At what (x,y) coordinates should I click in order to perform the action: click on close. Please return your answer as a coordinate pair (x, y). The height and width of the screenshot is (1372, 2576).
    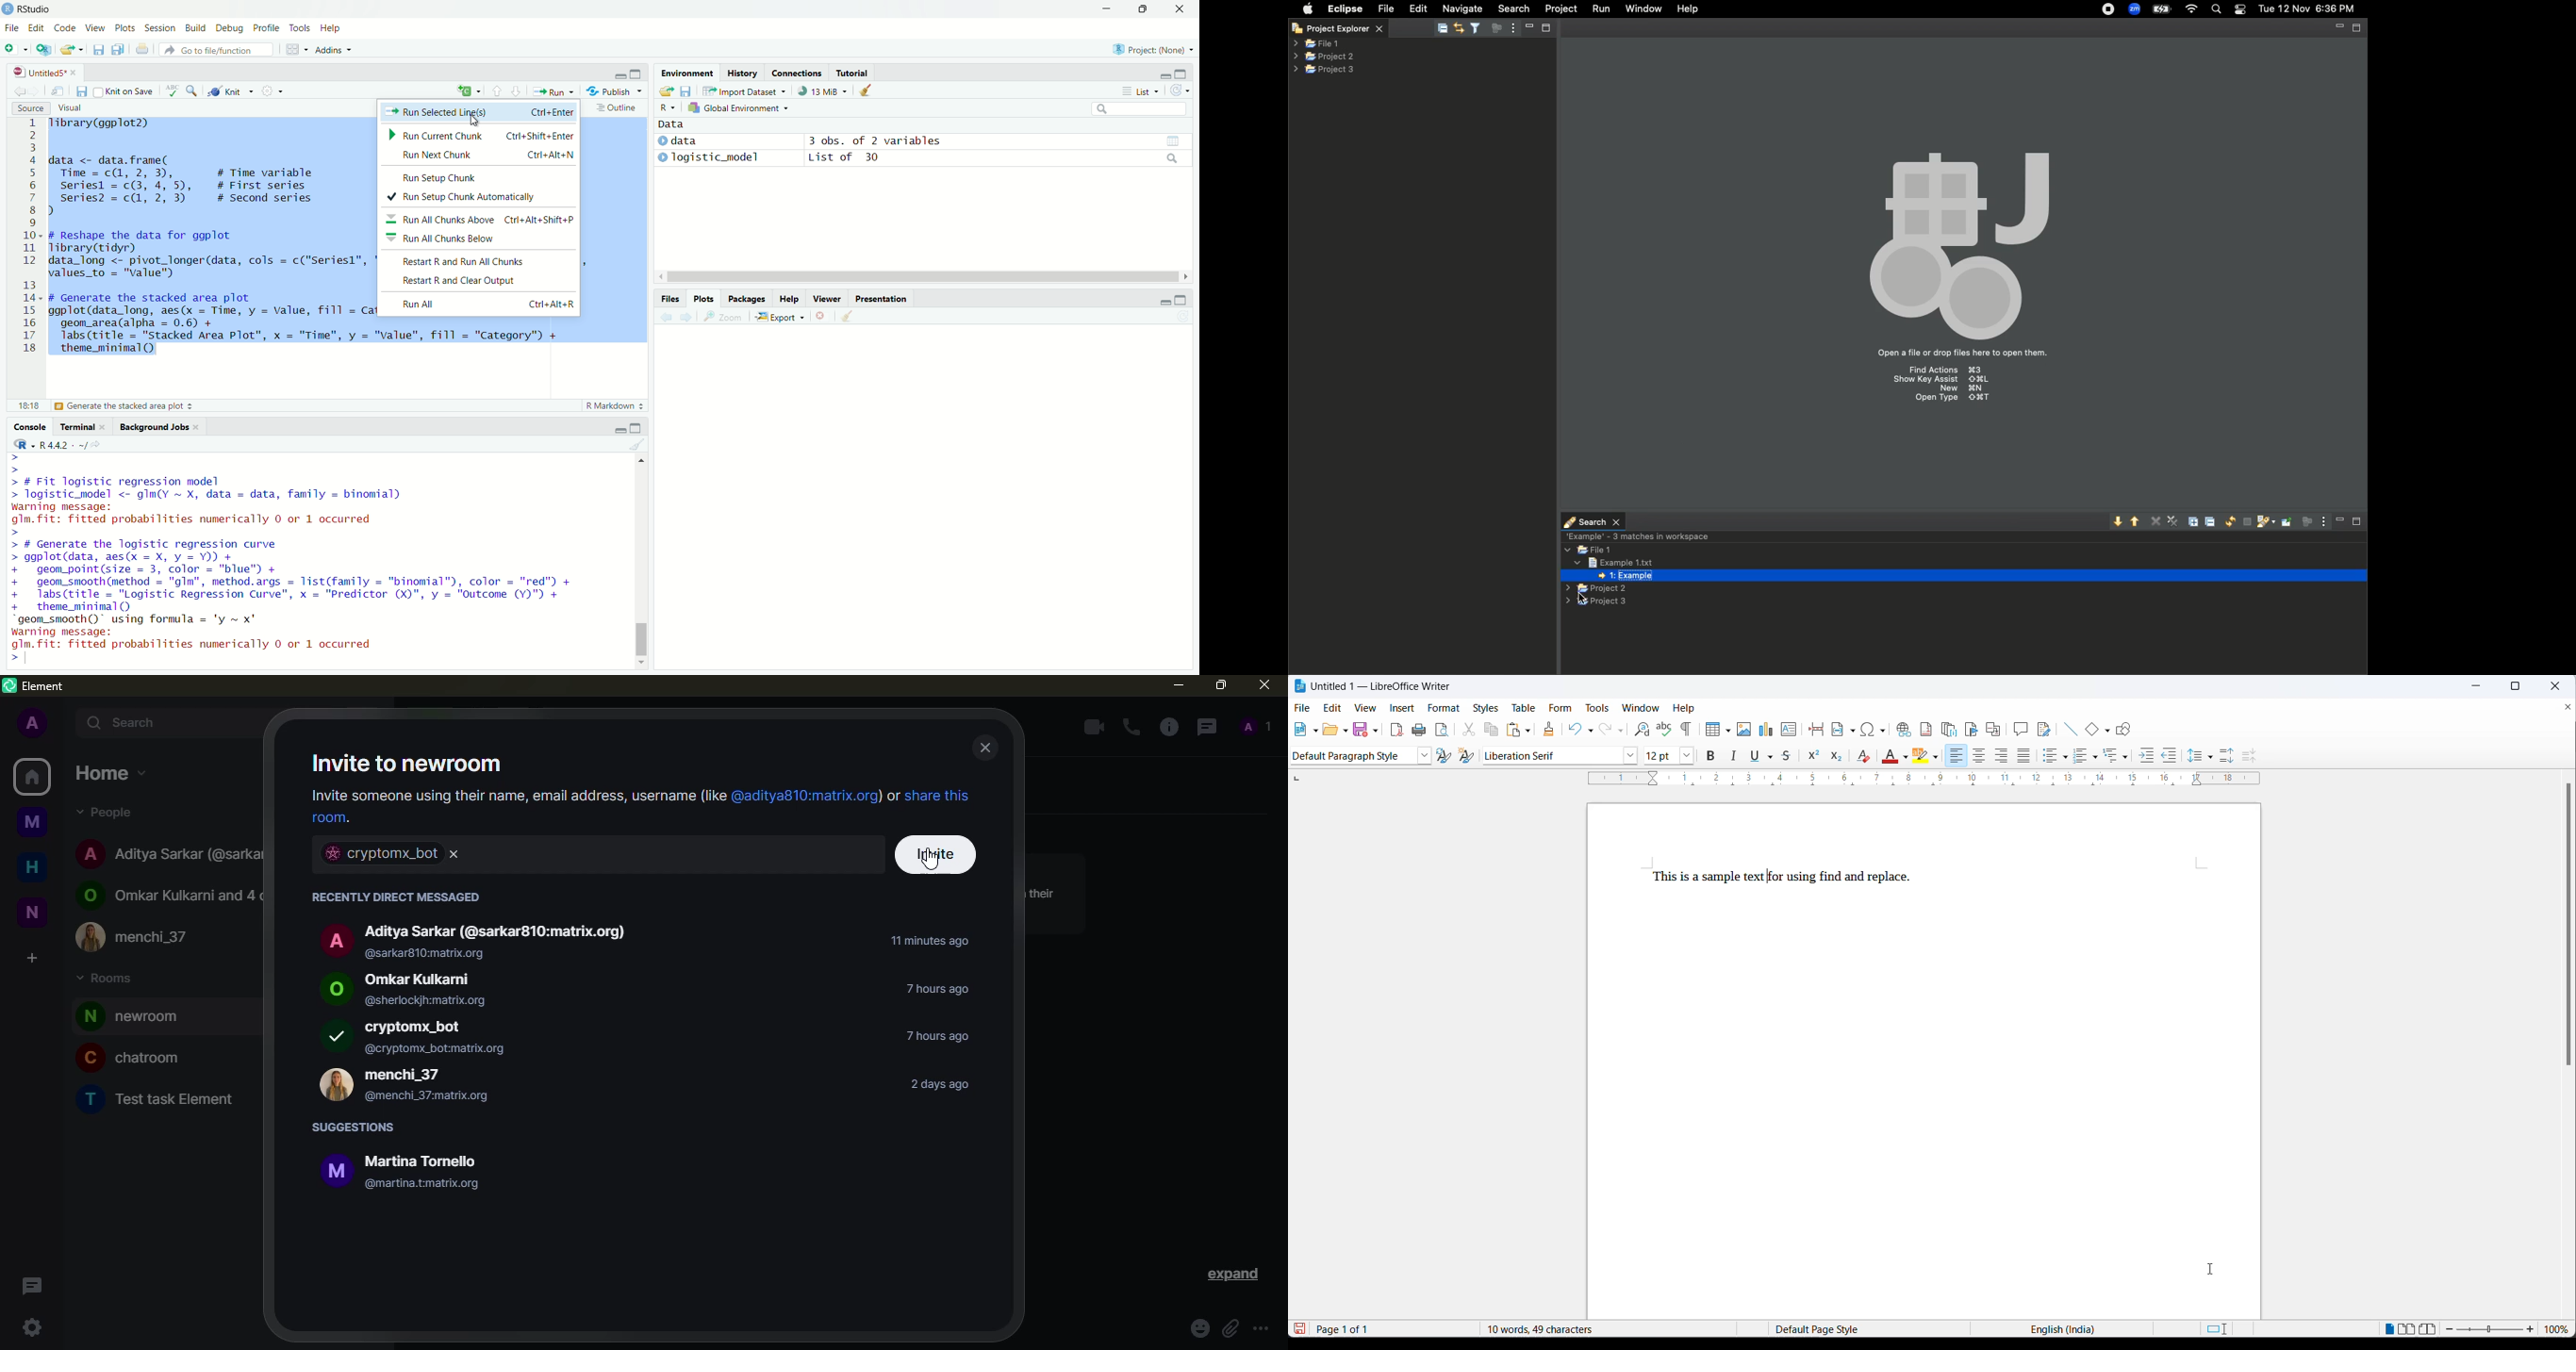
    Looking at the image, I should click on (1183, 8).